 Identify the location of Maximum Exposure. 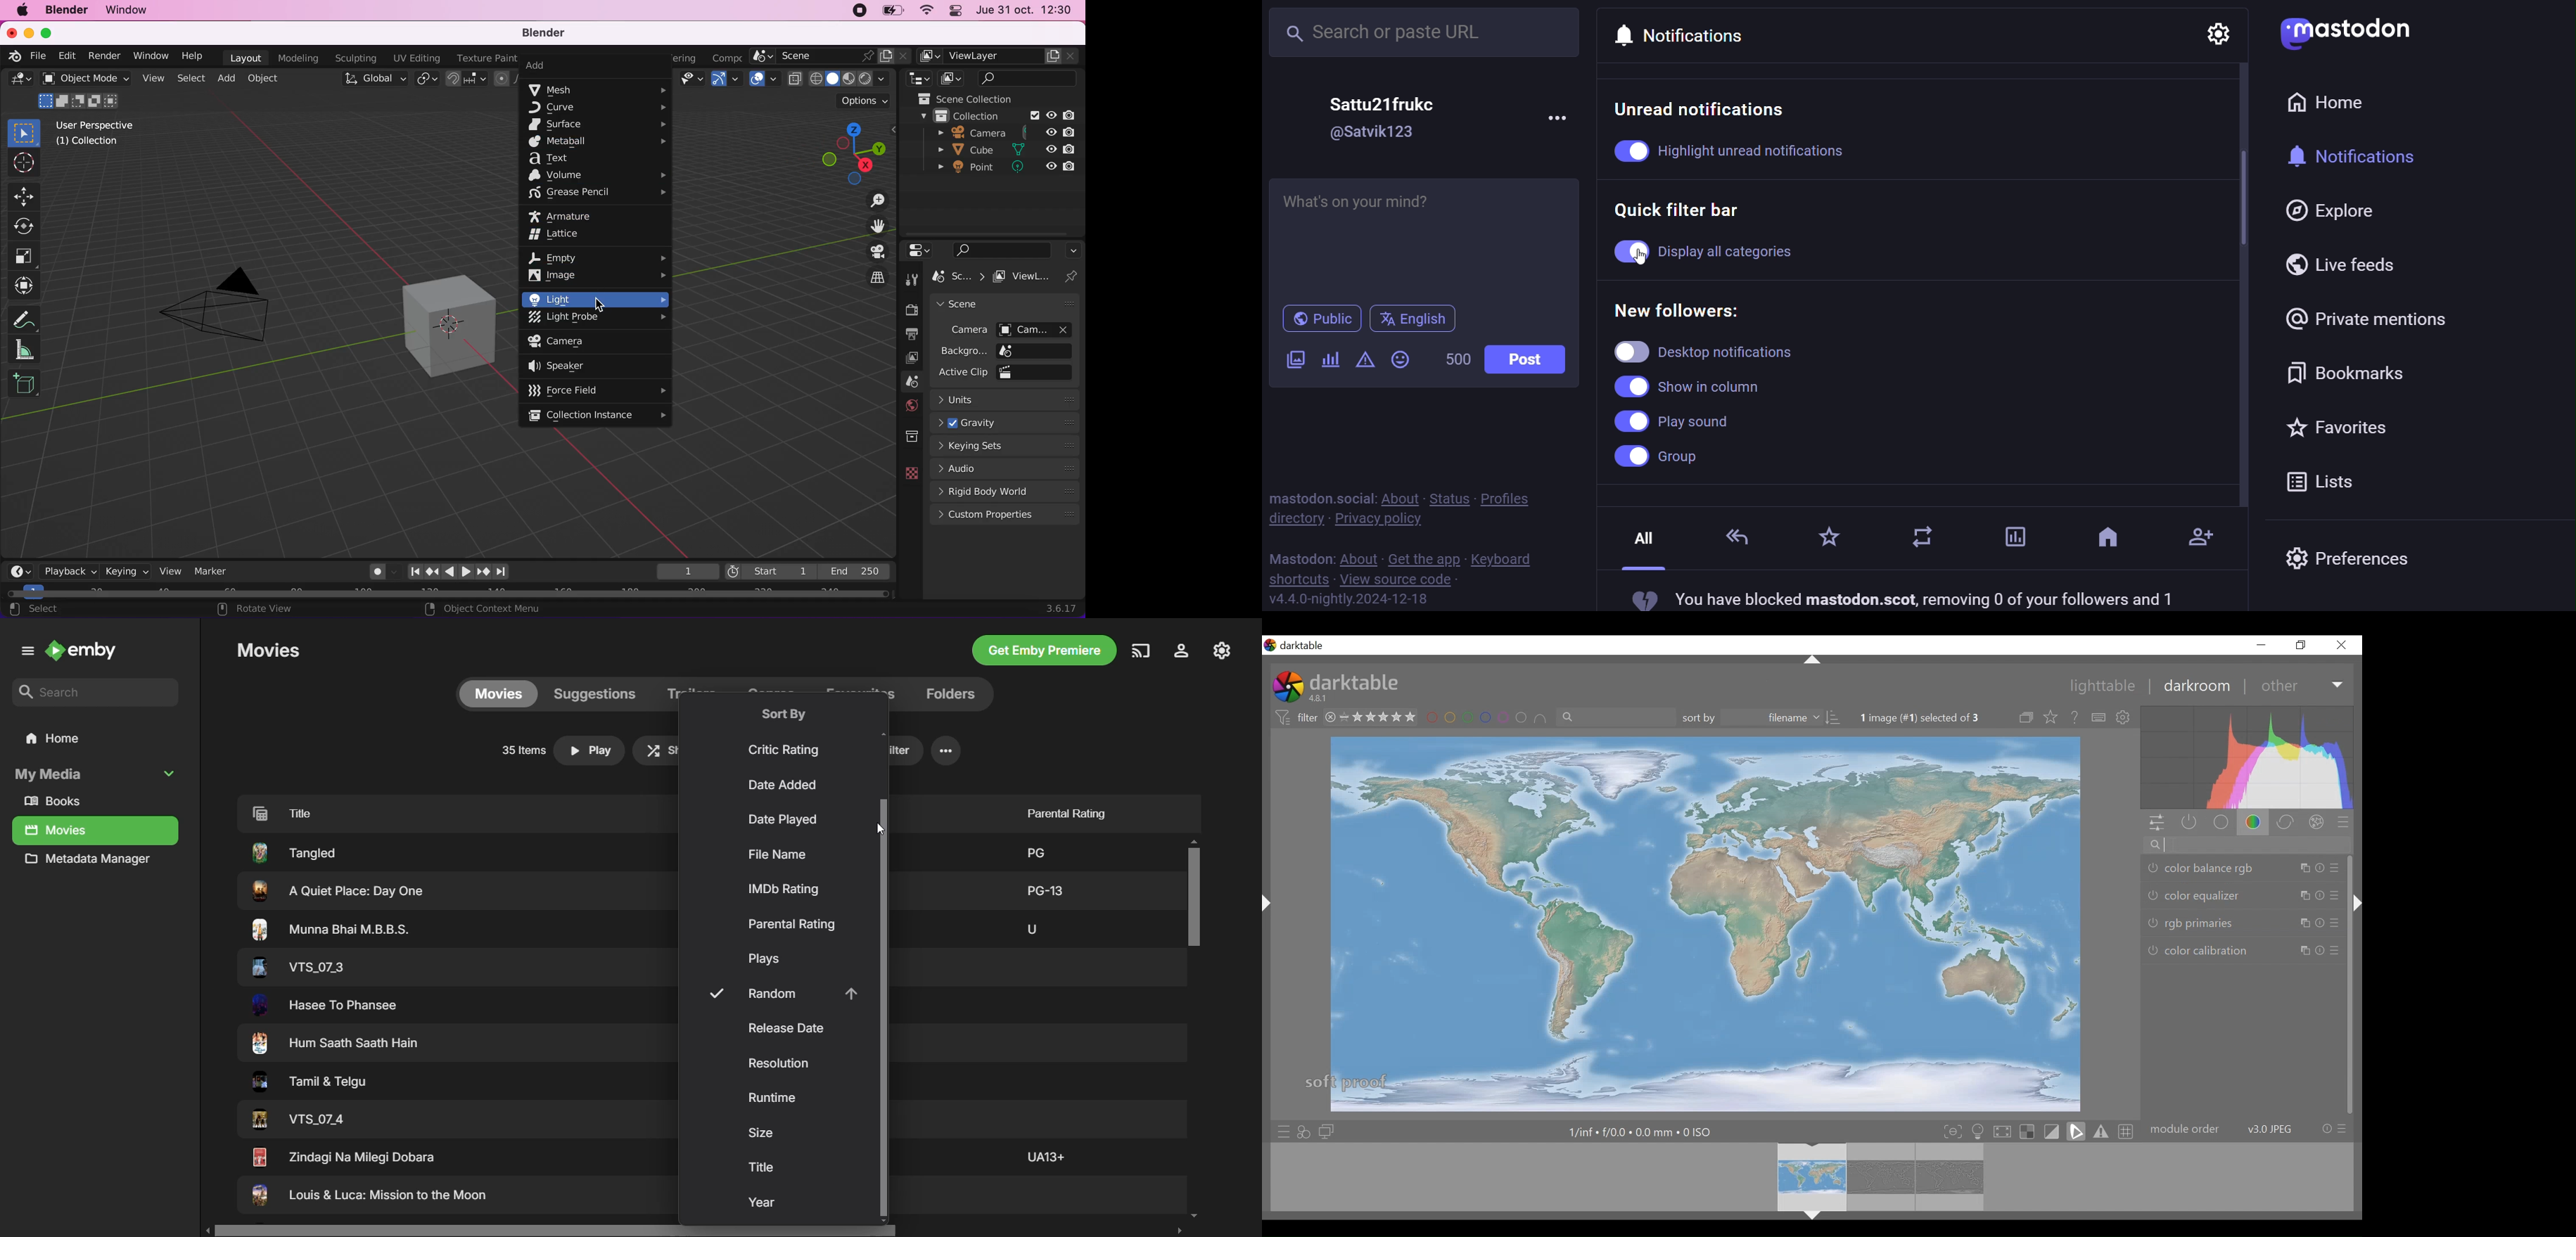
(1641, 1132).